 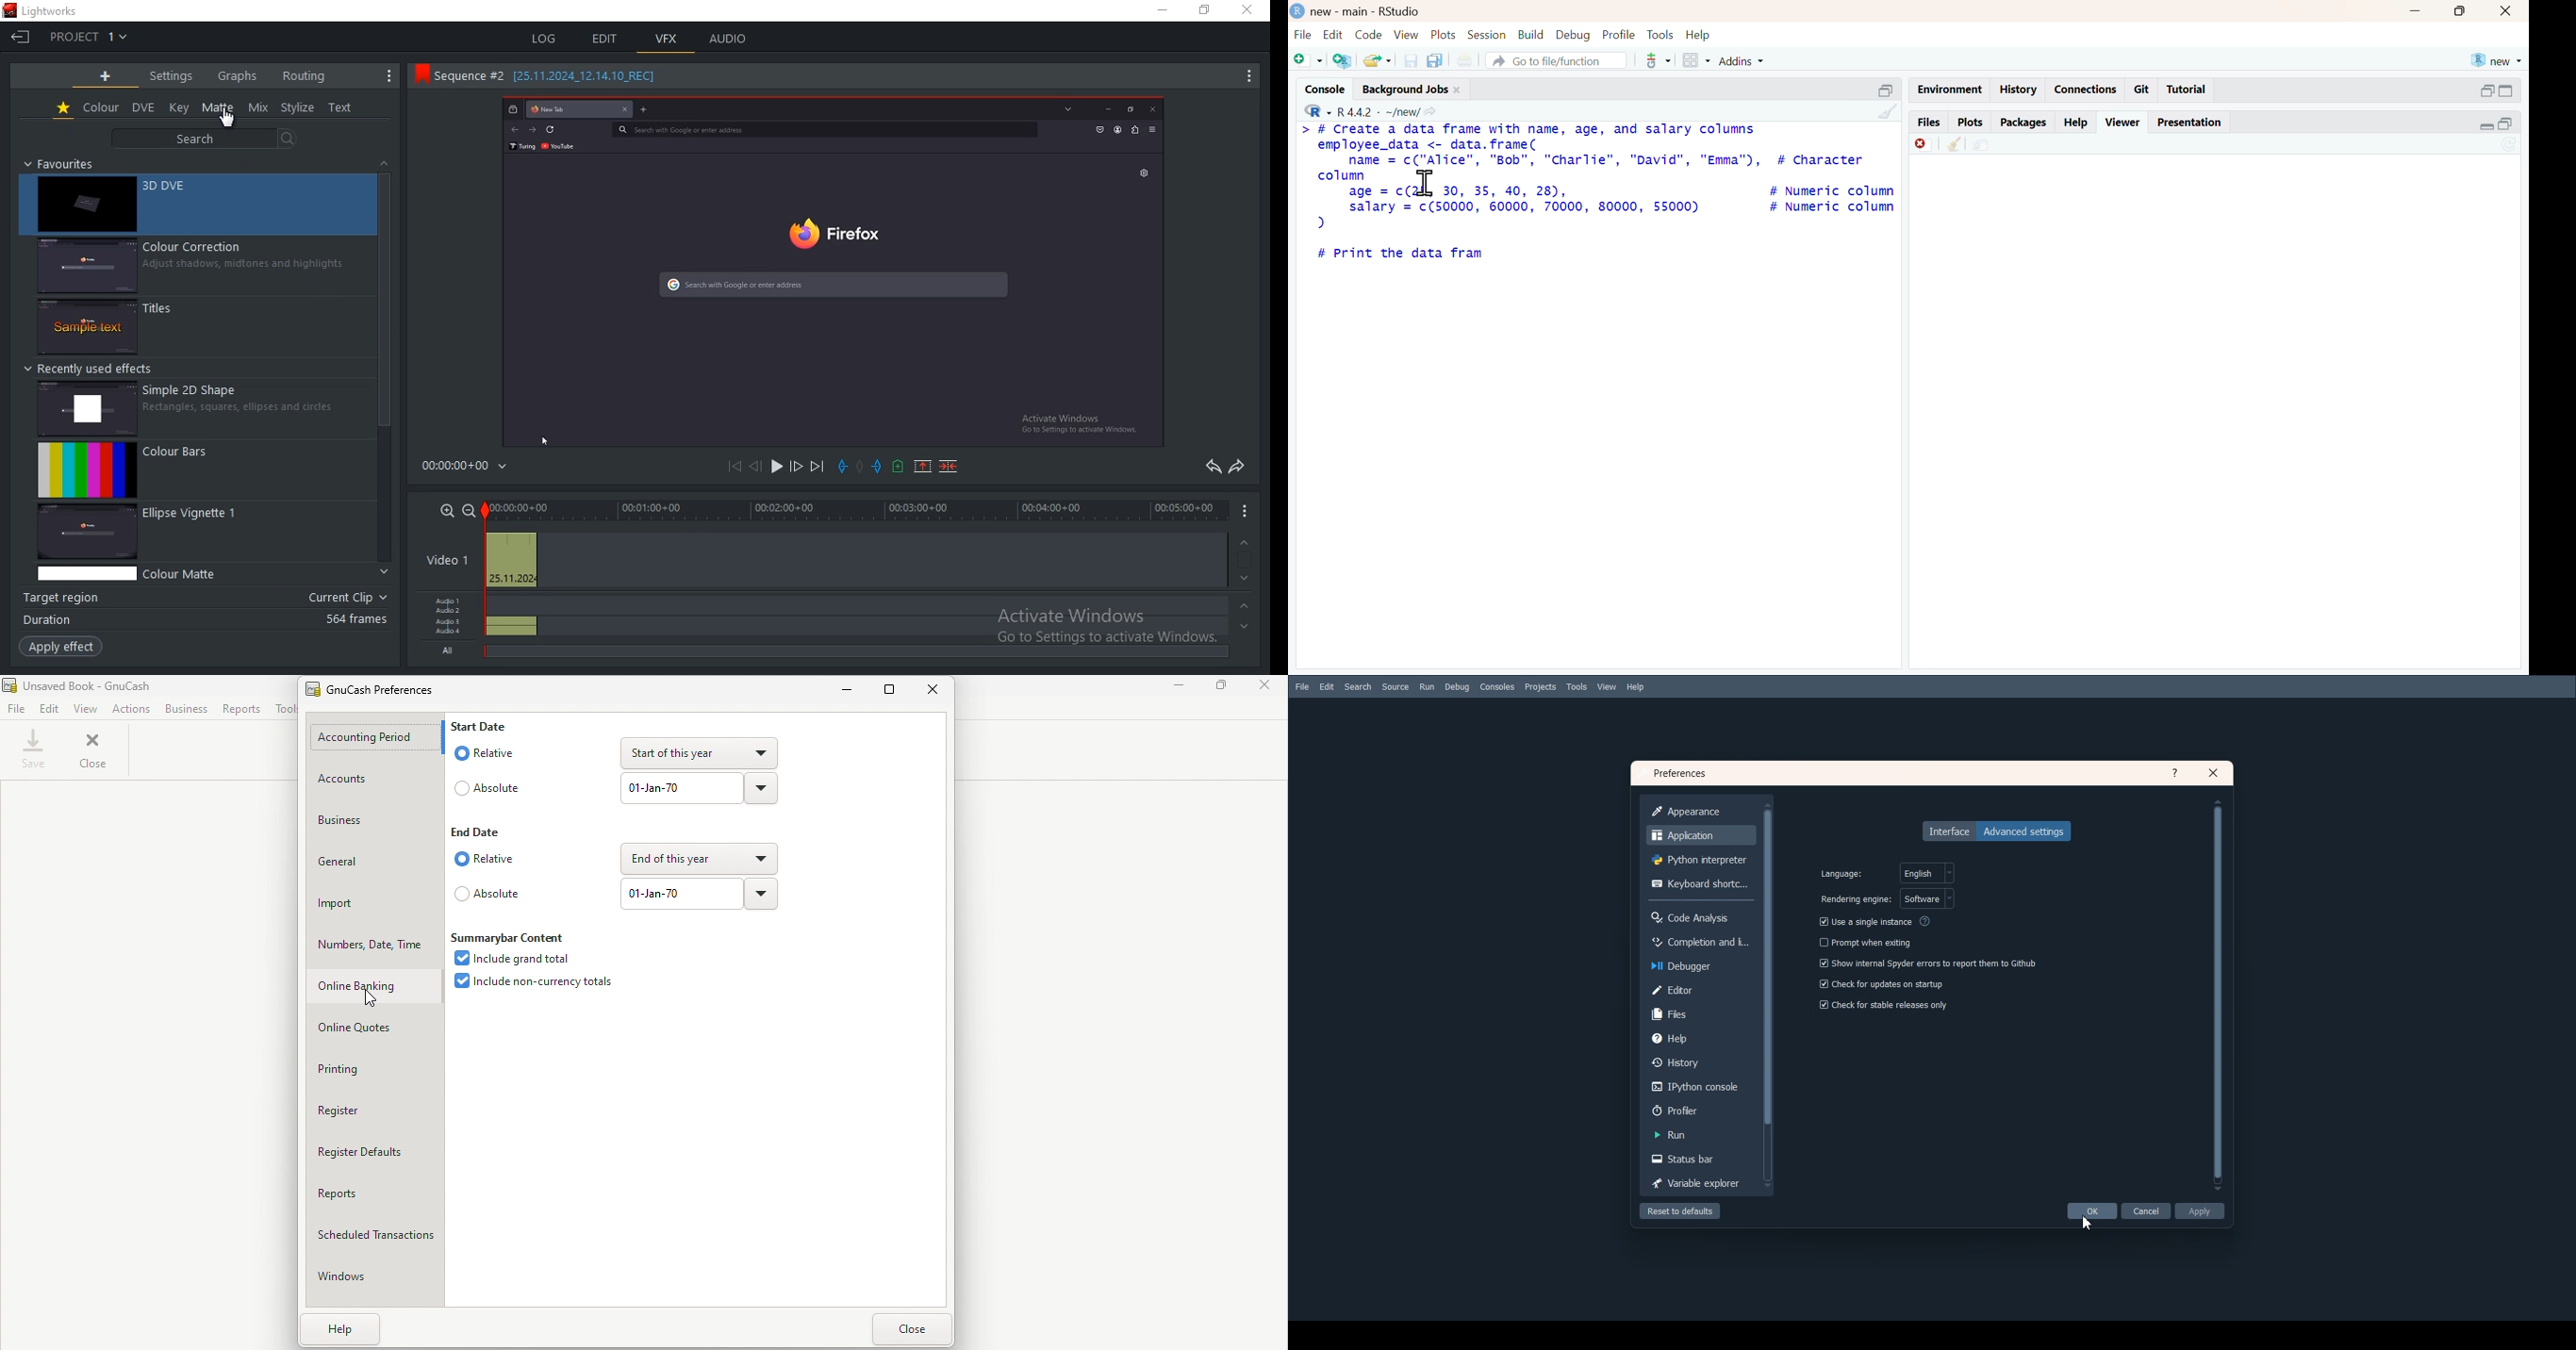 I want to click on exit current project and go to project browser, so click(x=21, y=38).